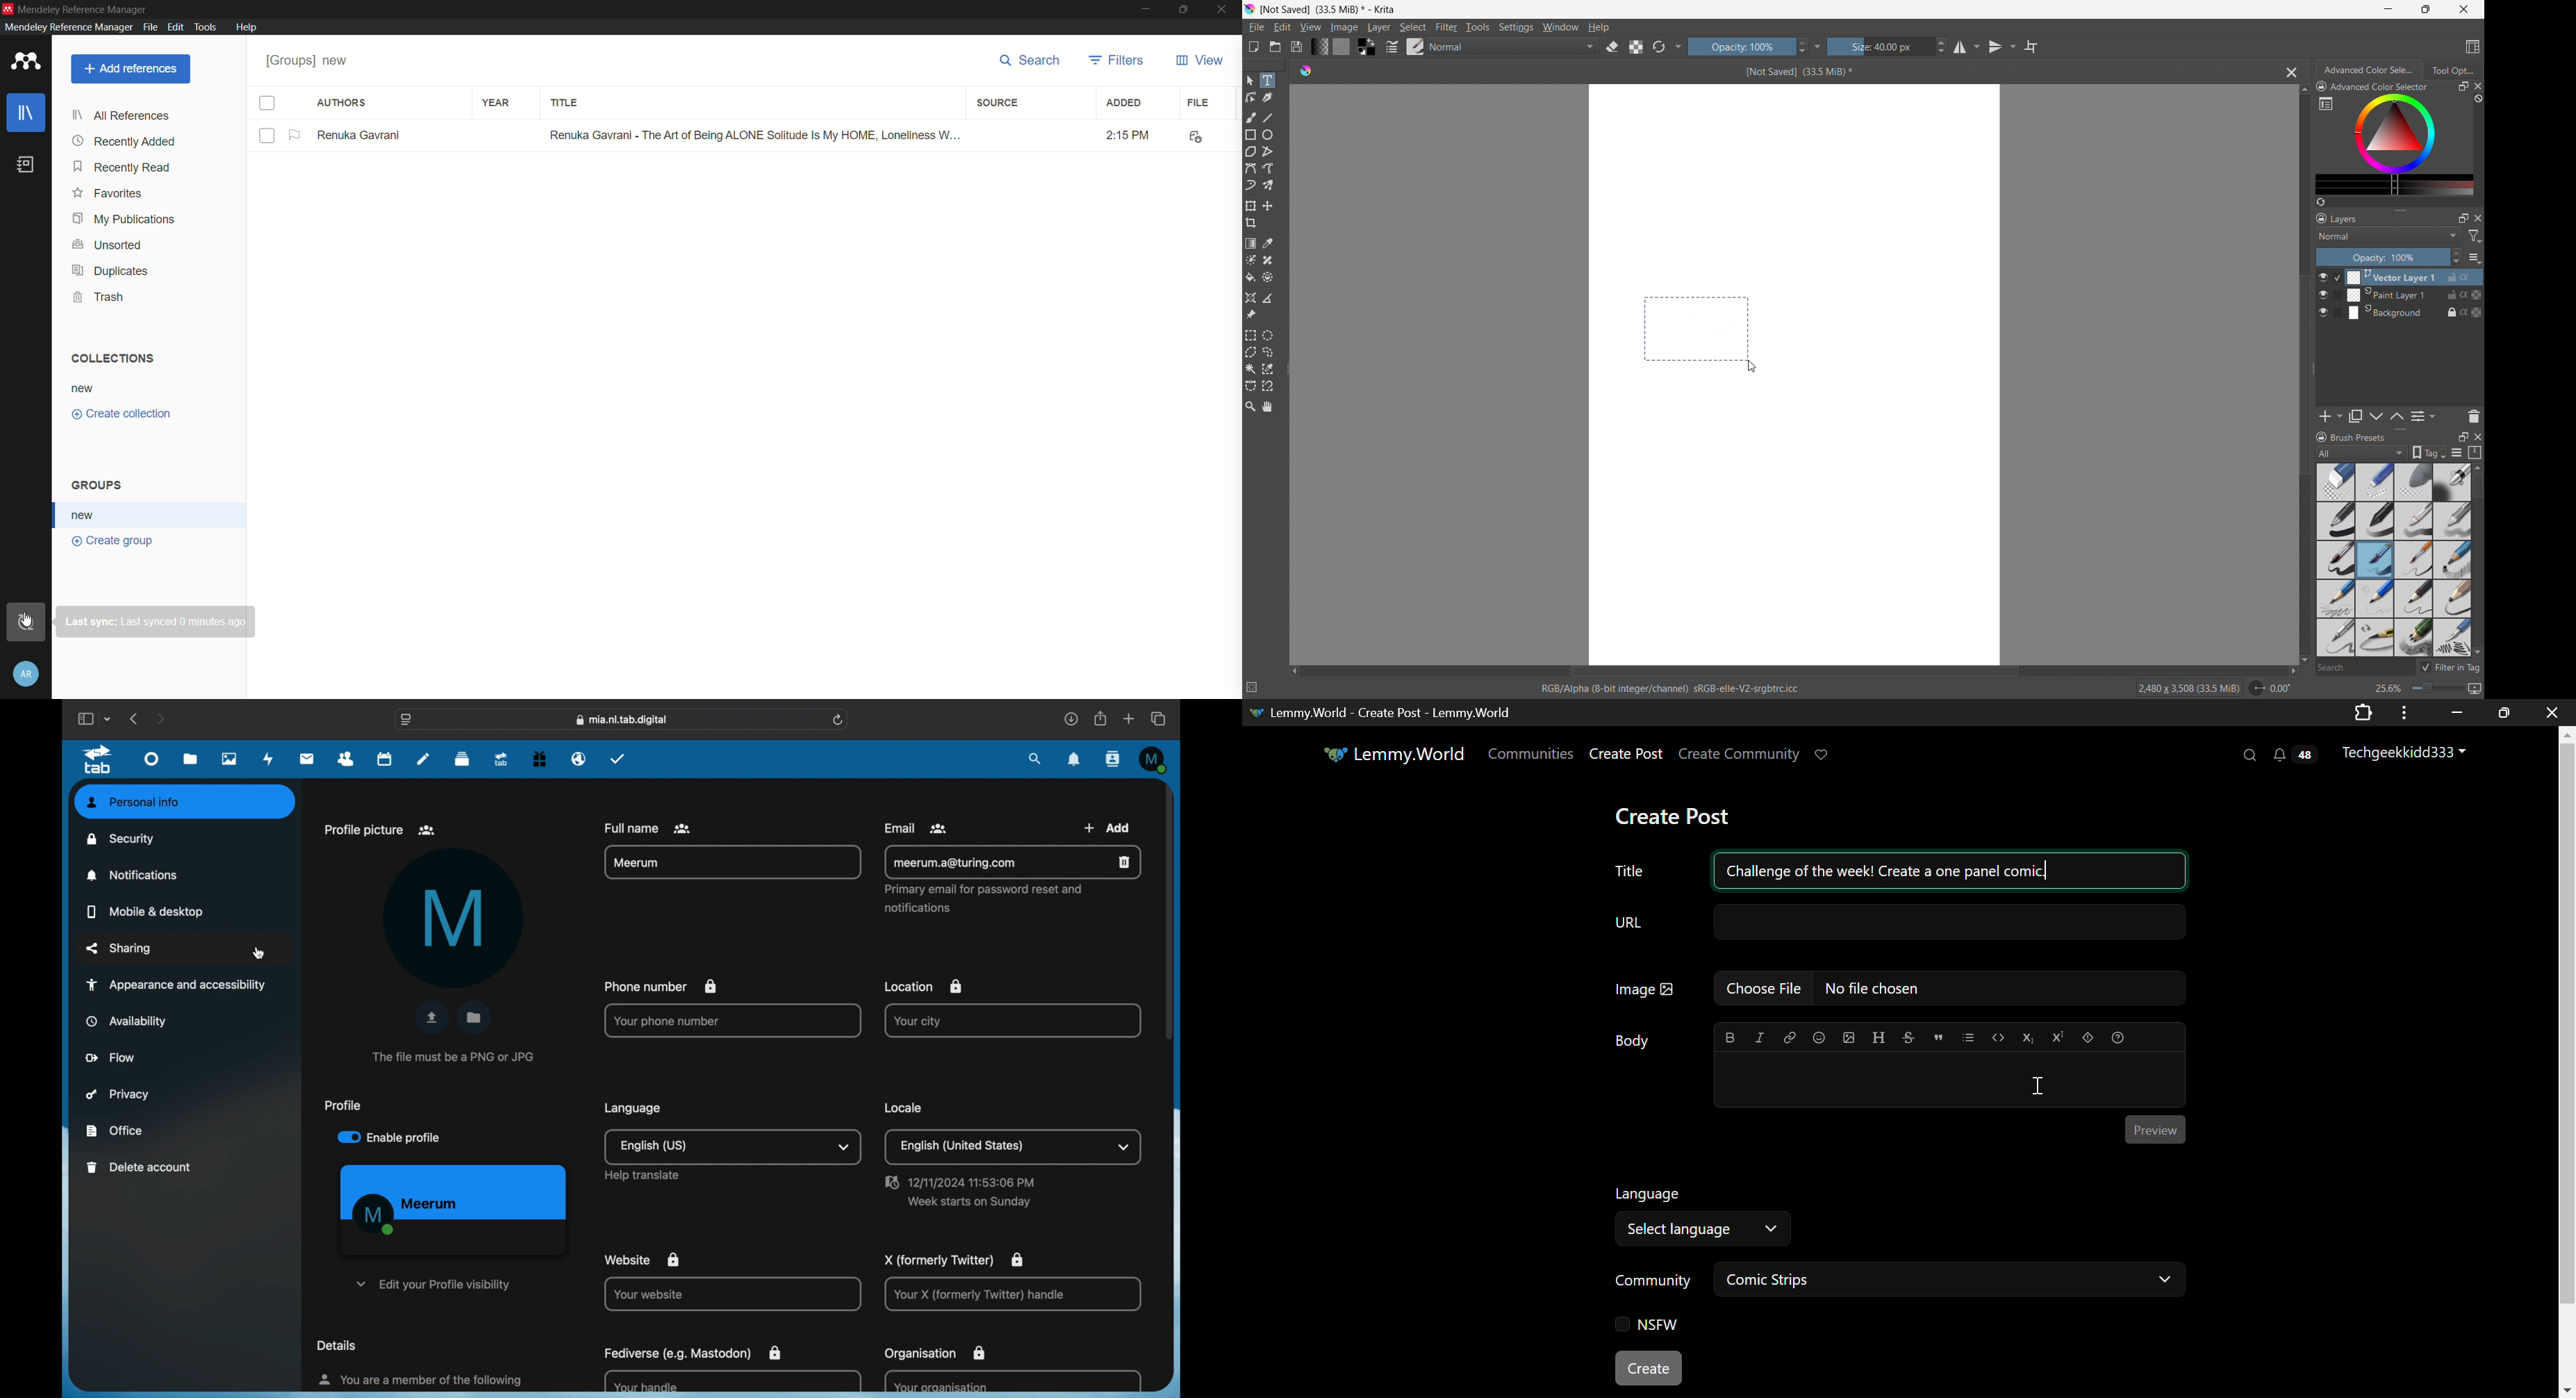 This screenshot has height=1400, width=2576. I want to click on added, so click(1125, 103).